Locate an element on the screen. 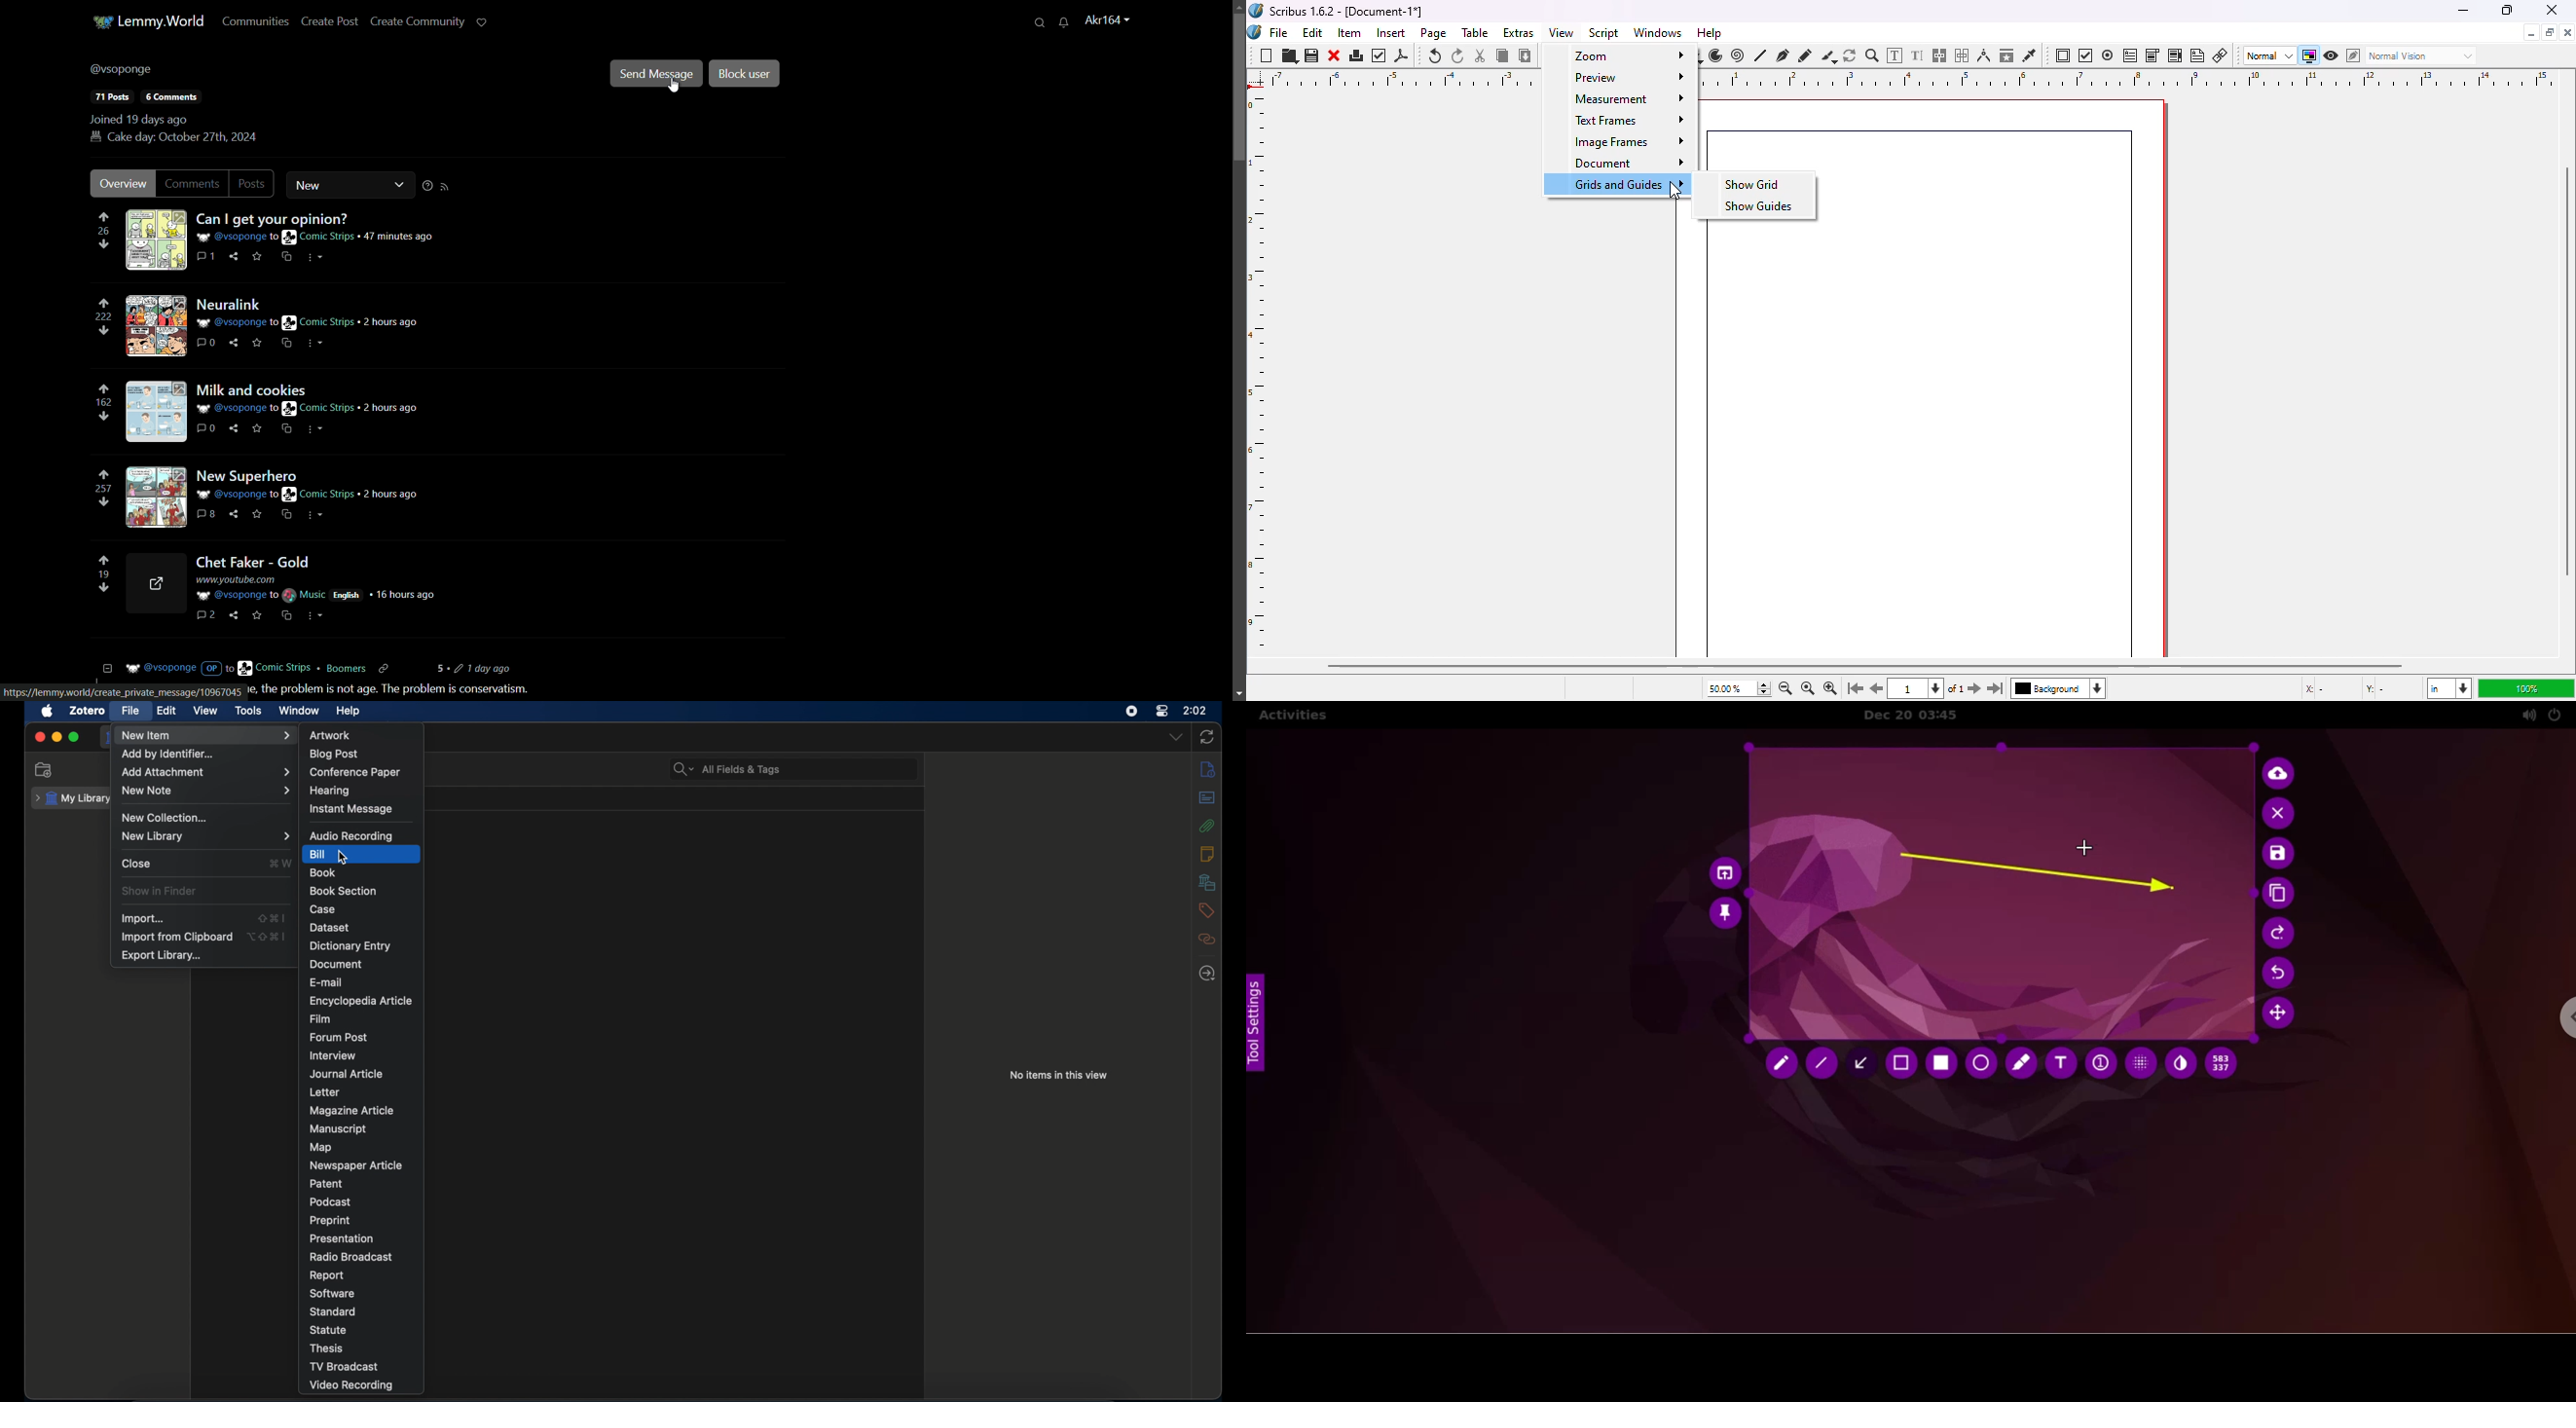 This screenshot has width=2576, height=1428. help is located at coordinates (1710, 33).